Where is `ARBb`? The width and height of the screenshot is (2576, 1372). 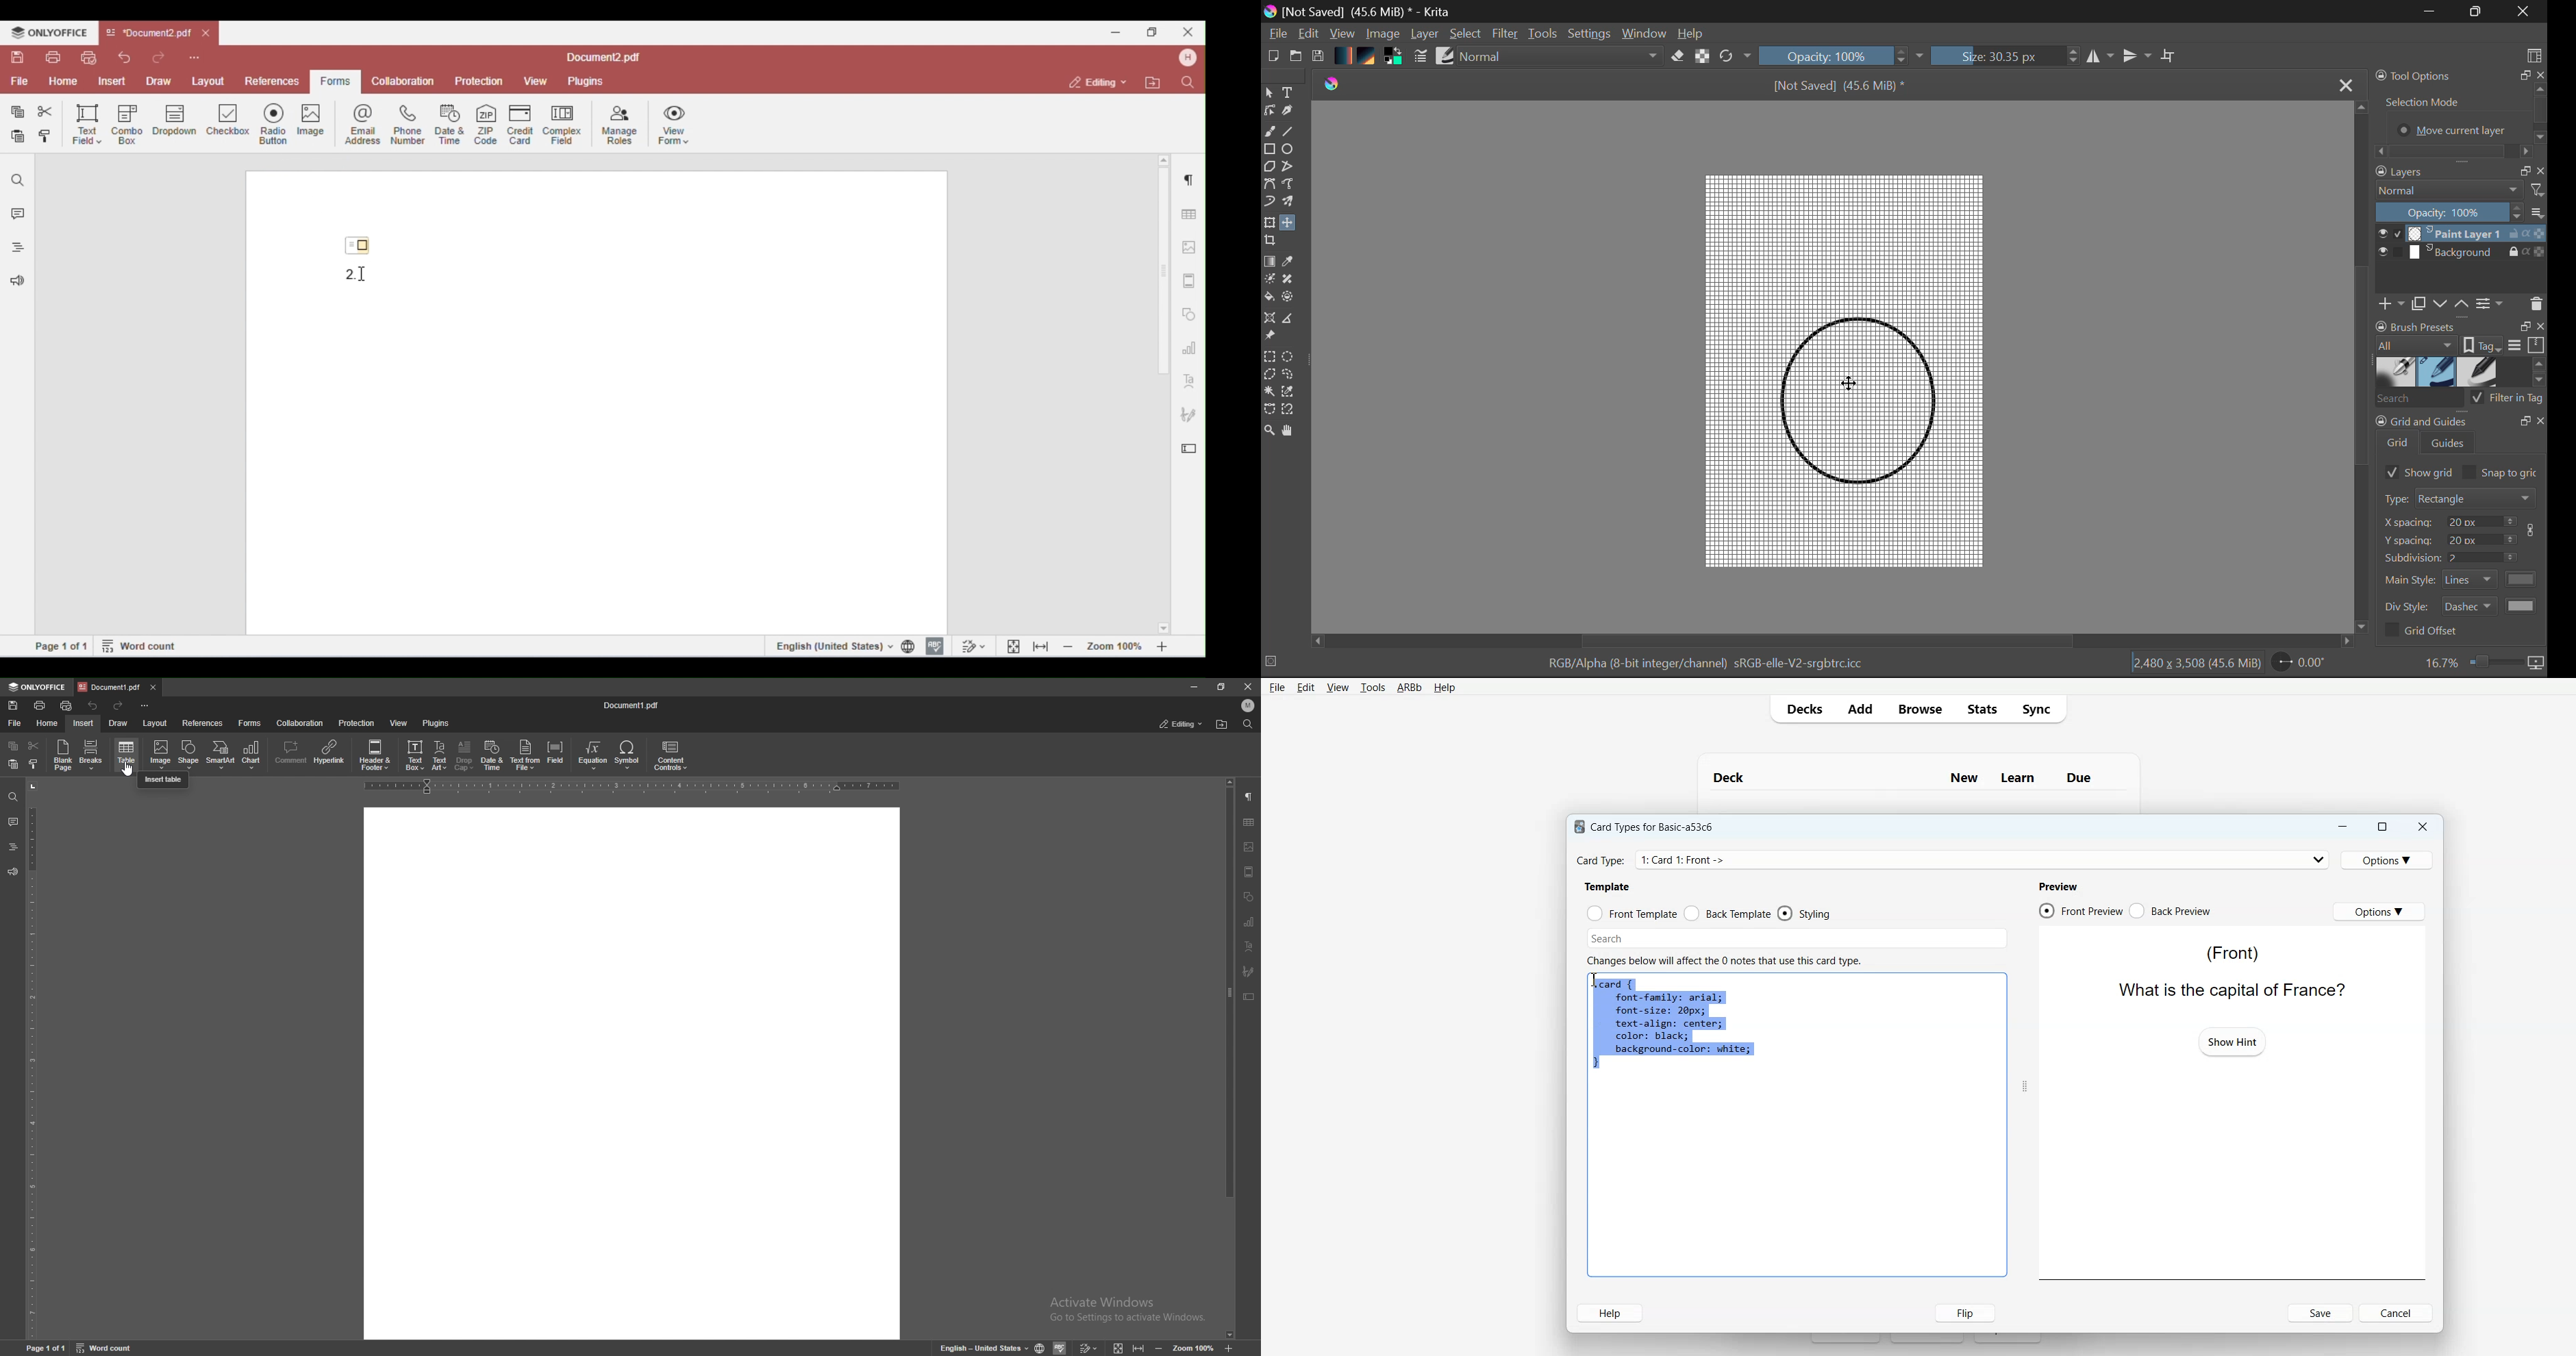 ARBb is located at coordinates (1408, 688).